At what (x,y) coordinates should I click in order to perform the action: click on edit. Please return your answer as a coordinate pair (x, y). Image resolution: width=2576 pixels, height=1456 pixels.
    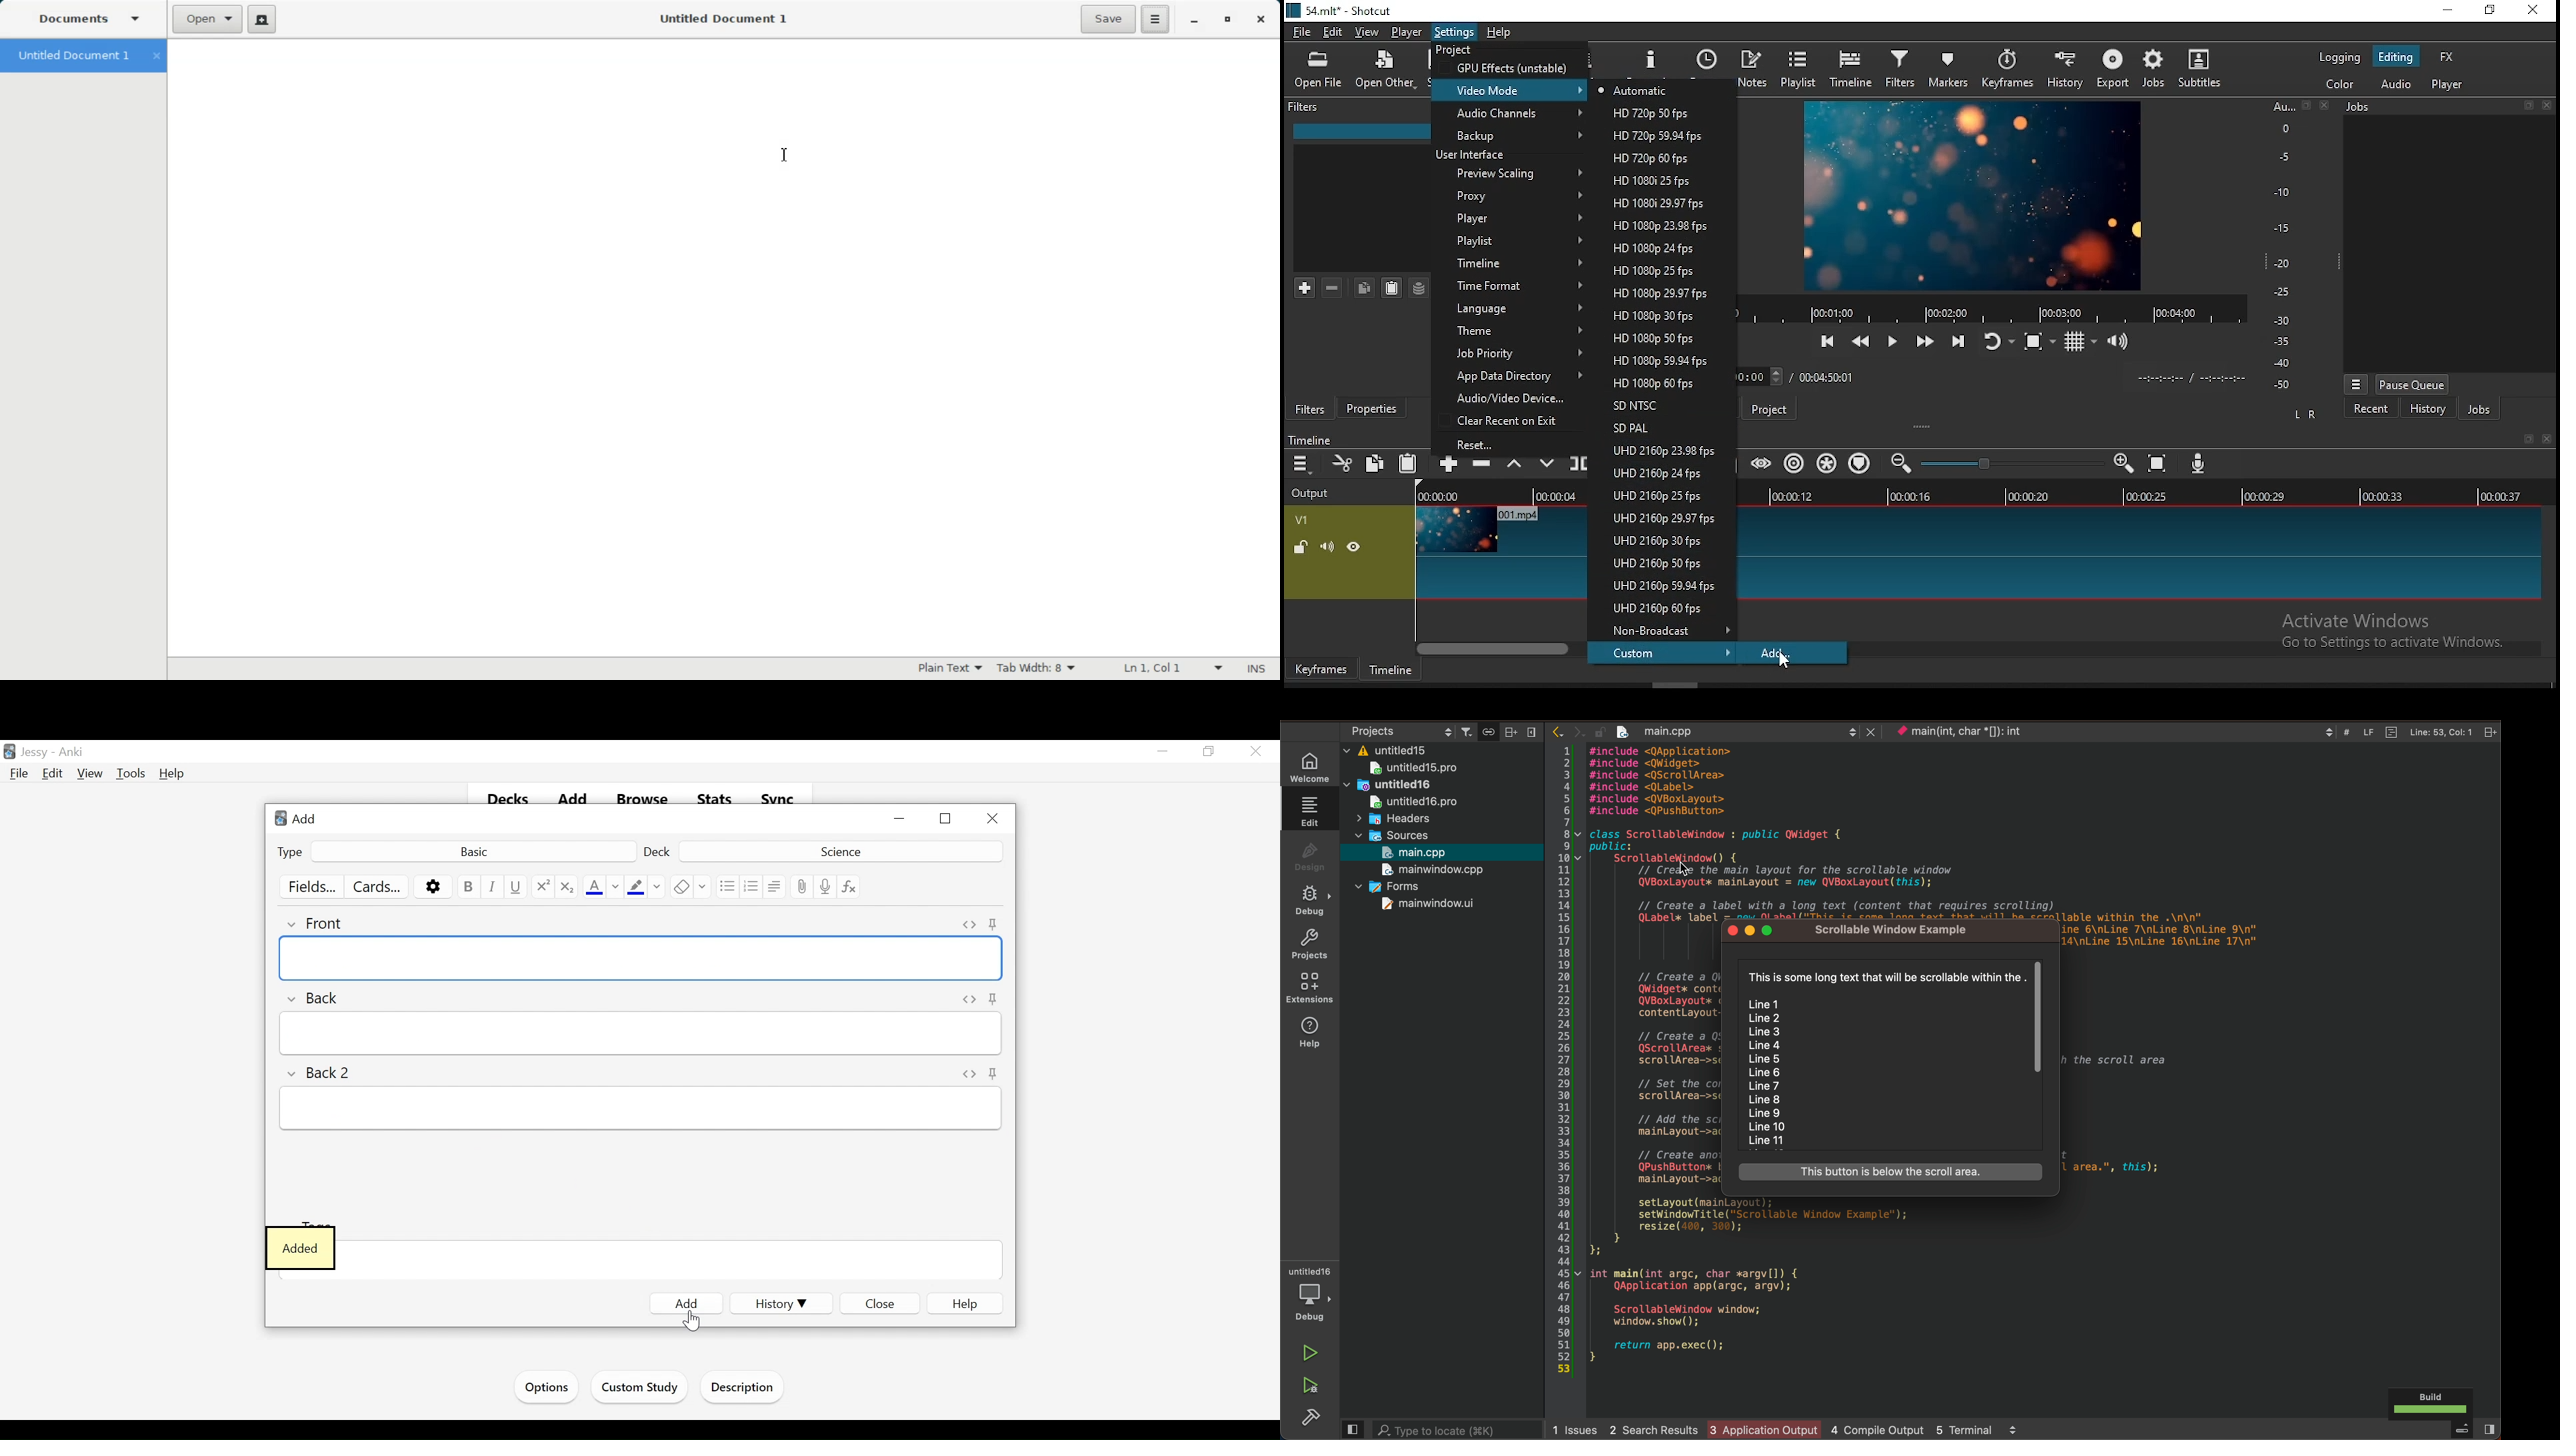
    Looking at the image, I should click on (1333, 33).